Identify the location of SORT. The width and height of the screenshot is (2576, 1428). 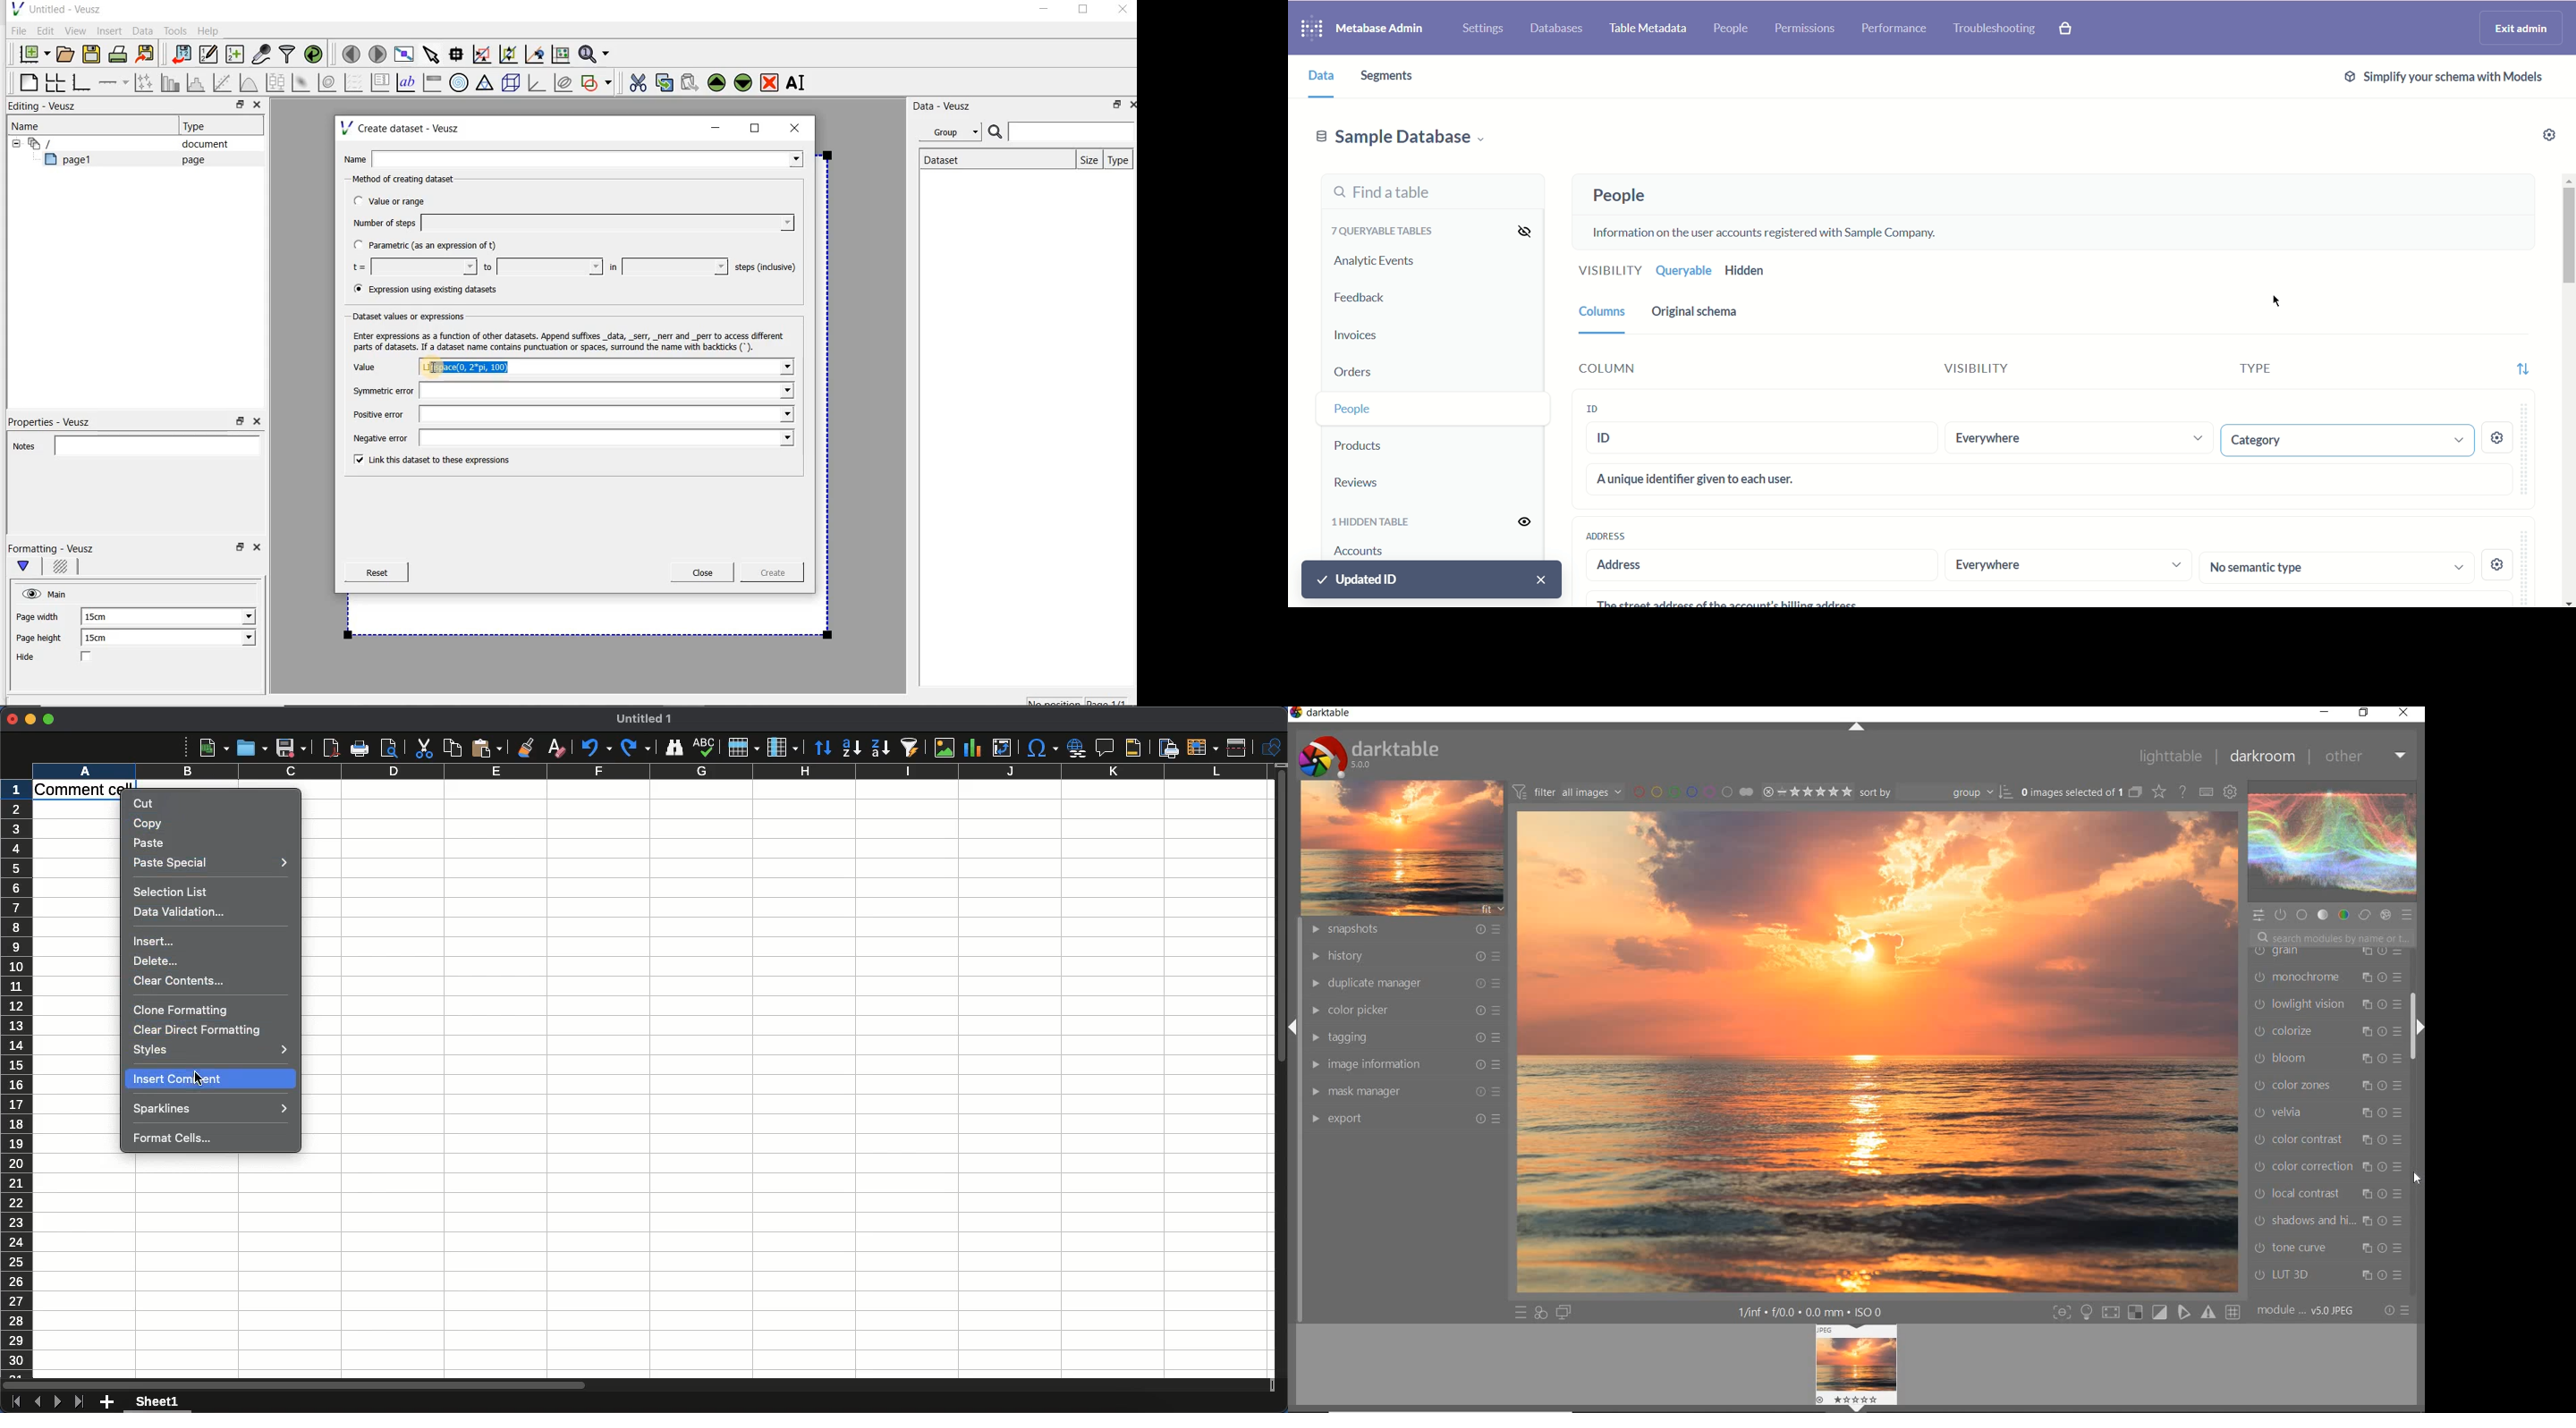
(1935, 792).